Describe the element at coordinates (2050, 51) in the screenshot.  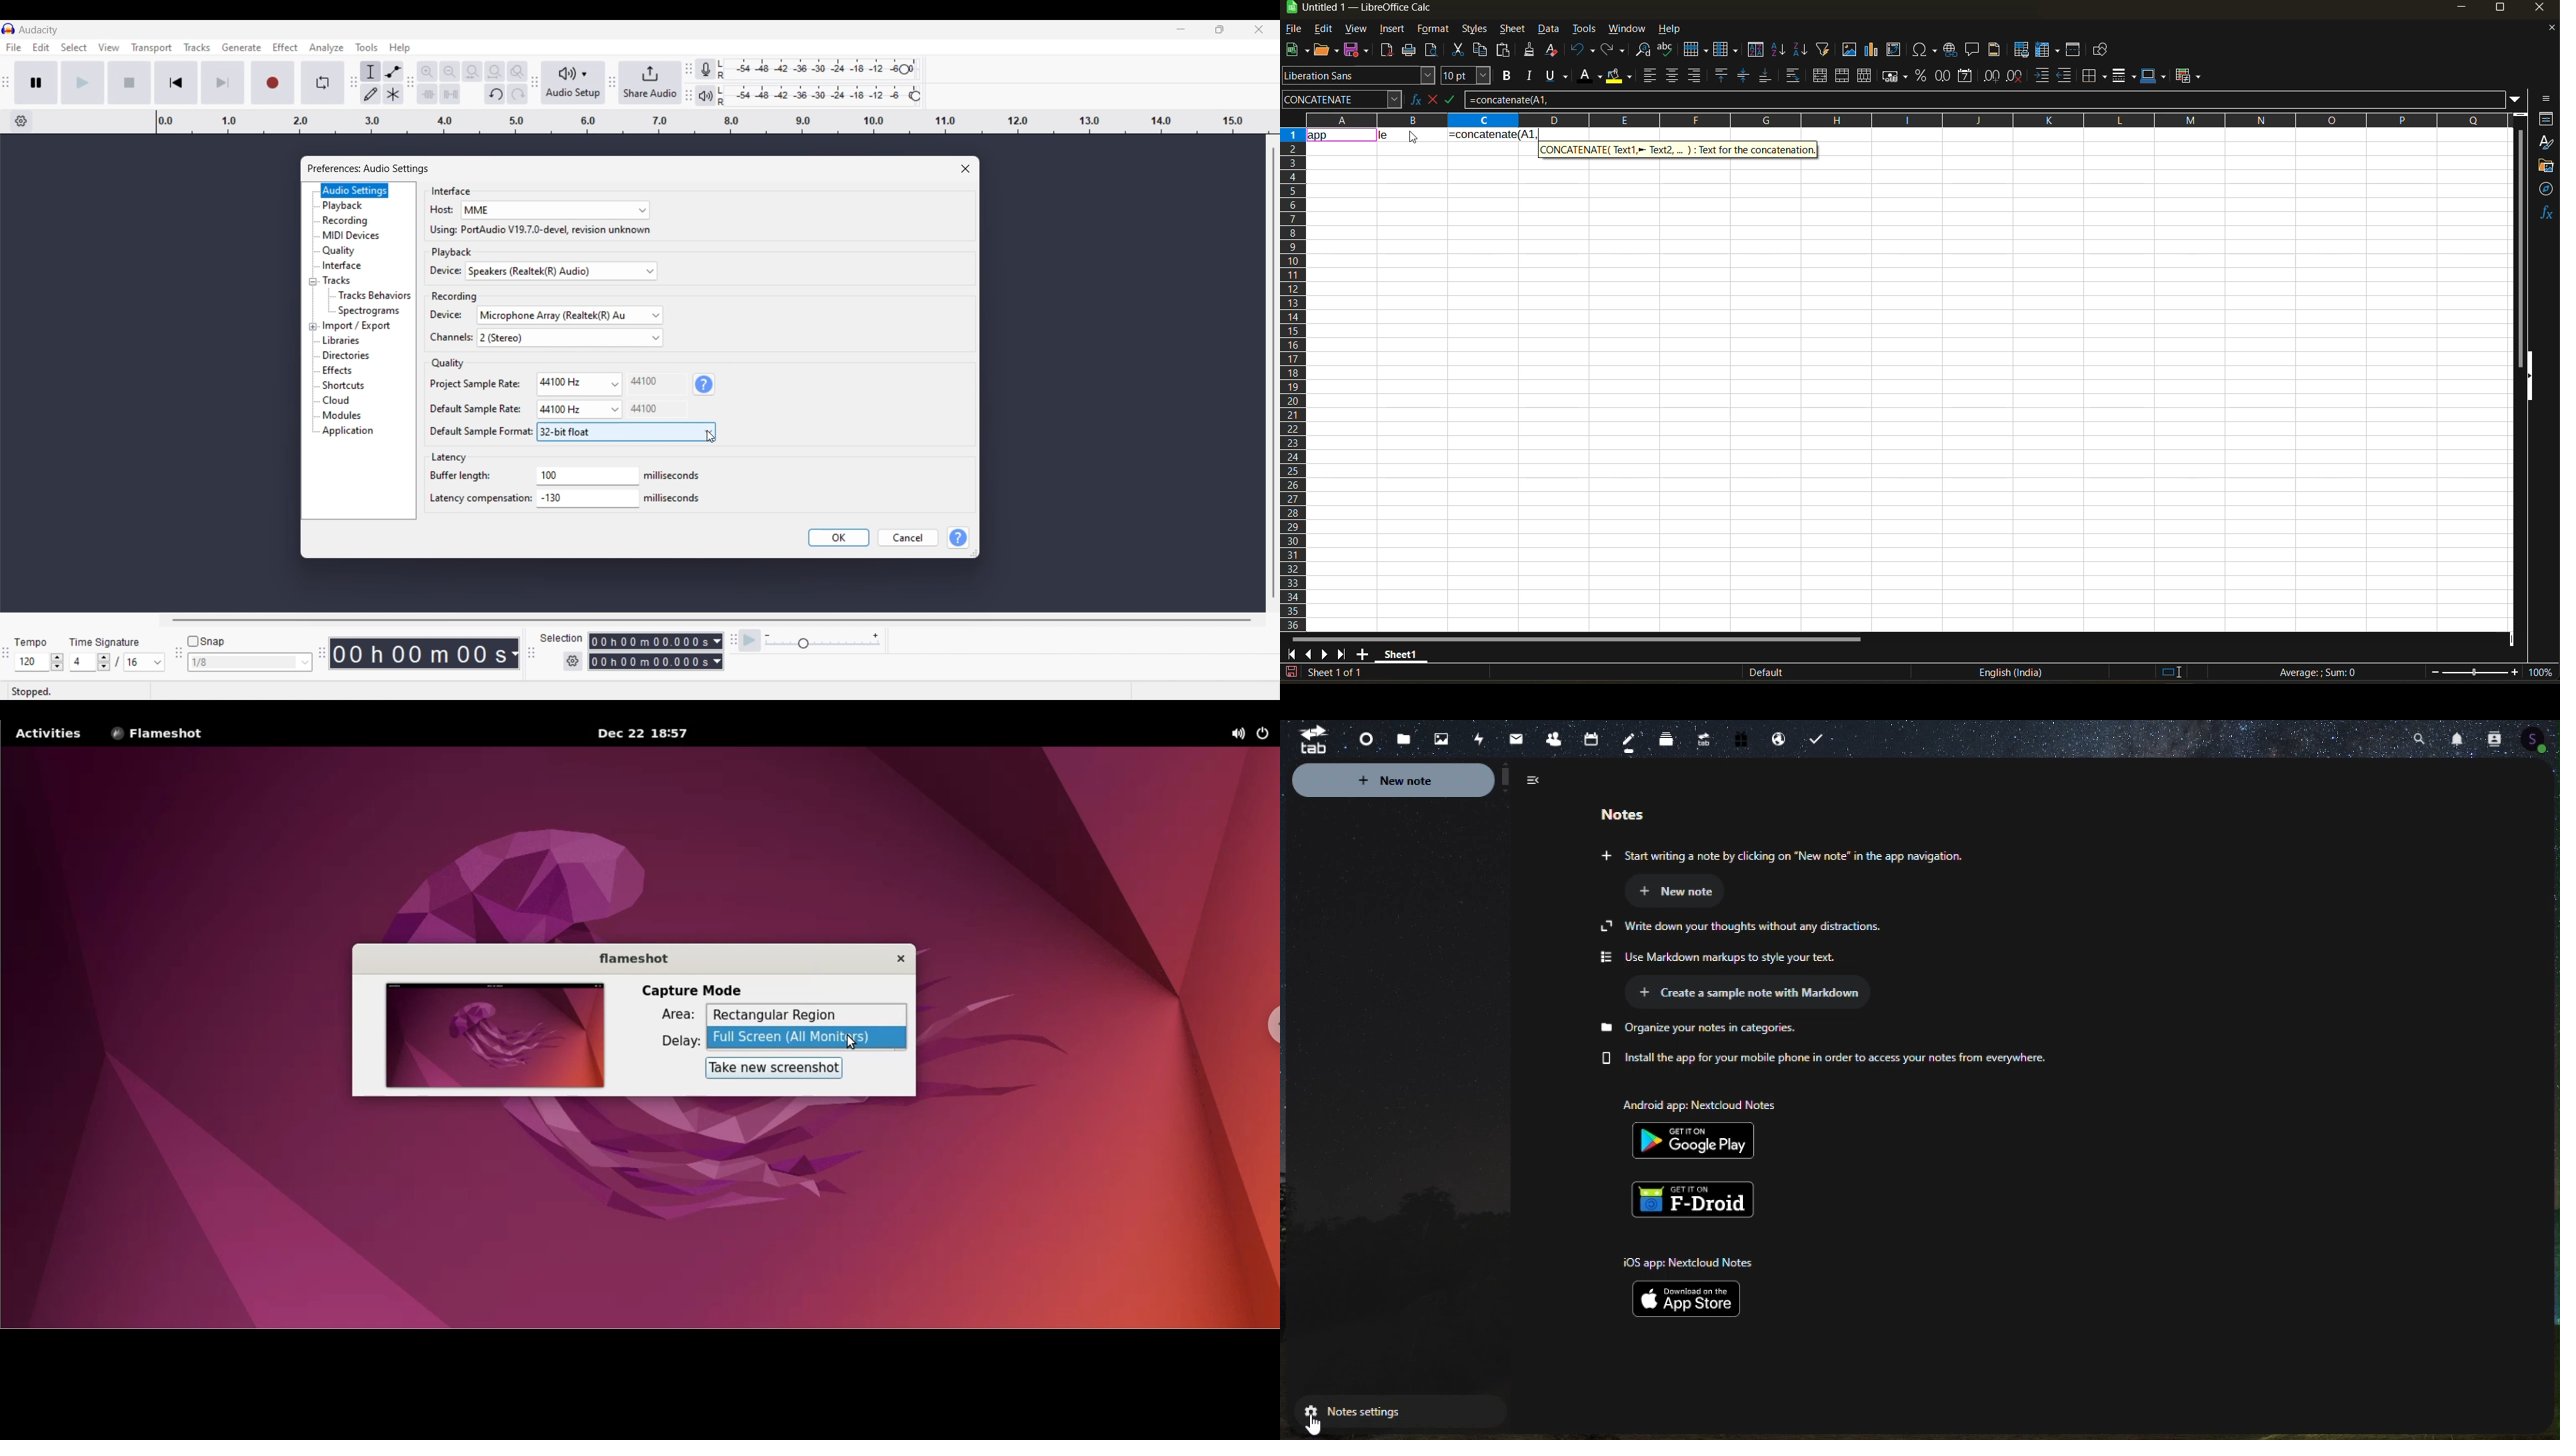
I see `freeze rows and columns` at that location.